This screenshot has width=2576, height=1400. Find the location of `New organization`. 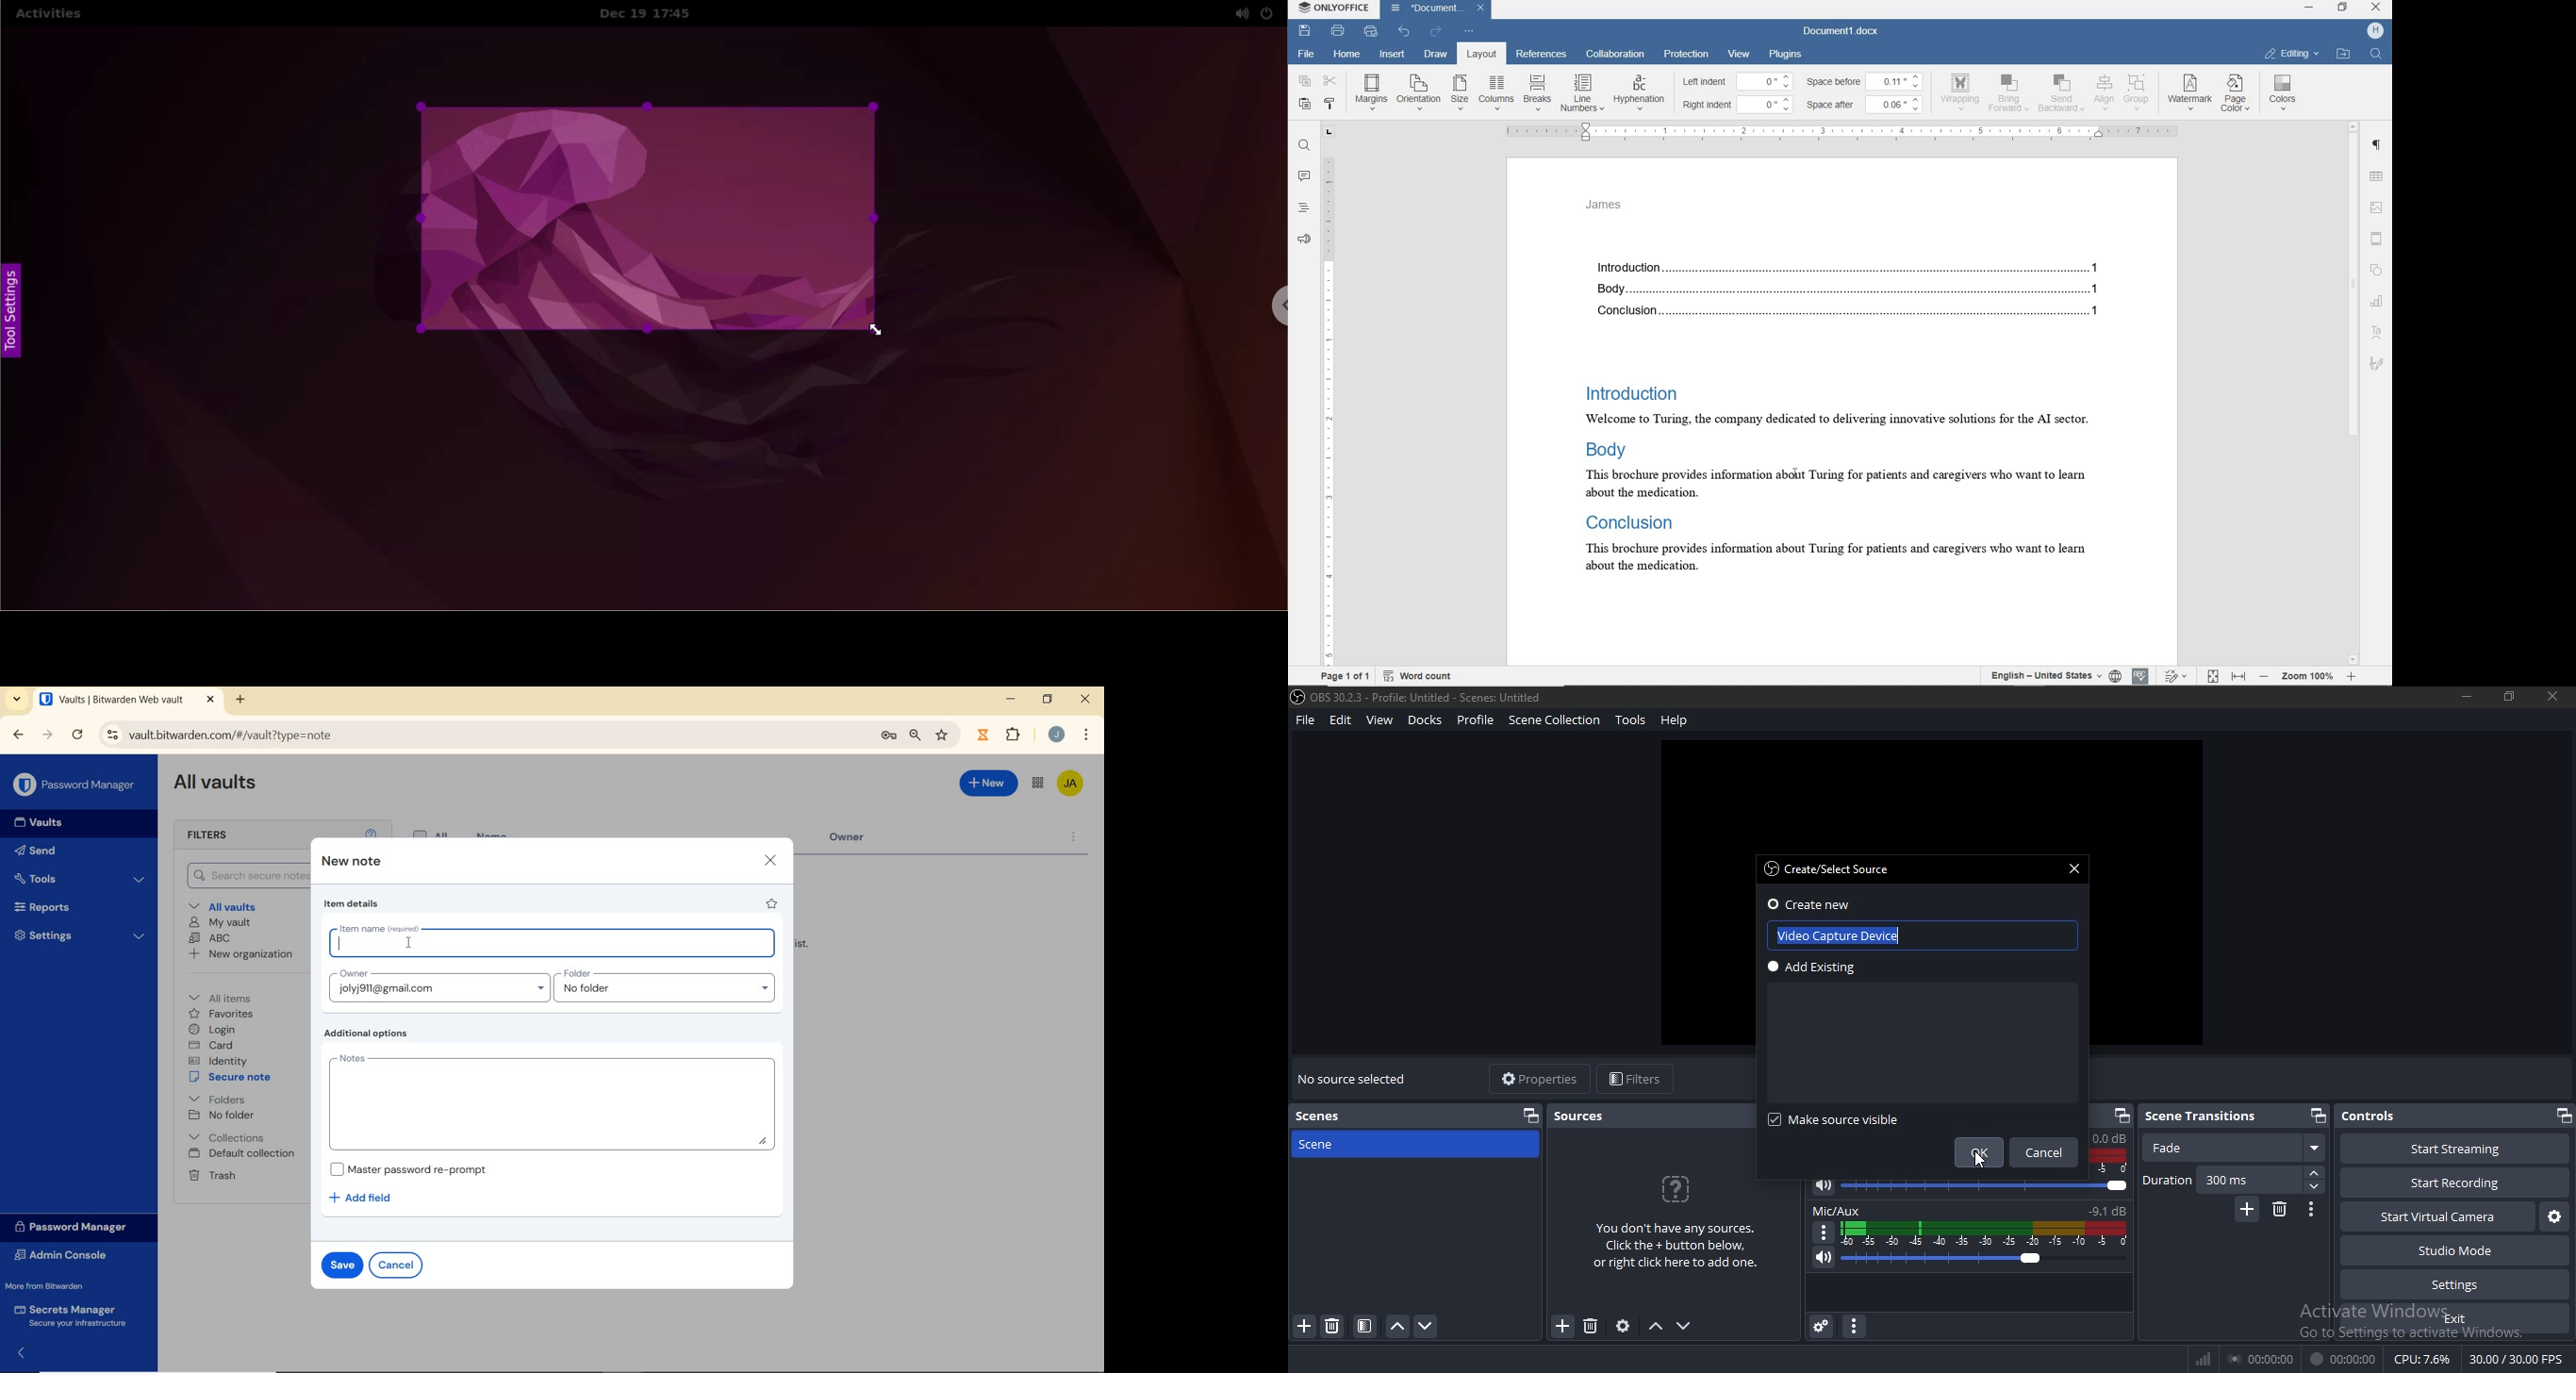

New organization is located at coordinates (242, 953).